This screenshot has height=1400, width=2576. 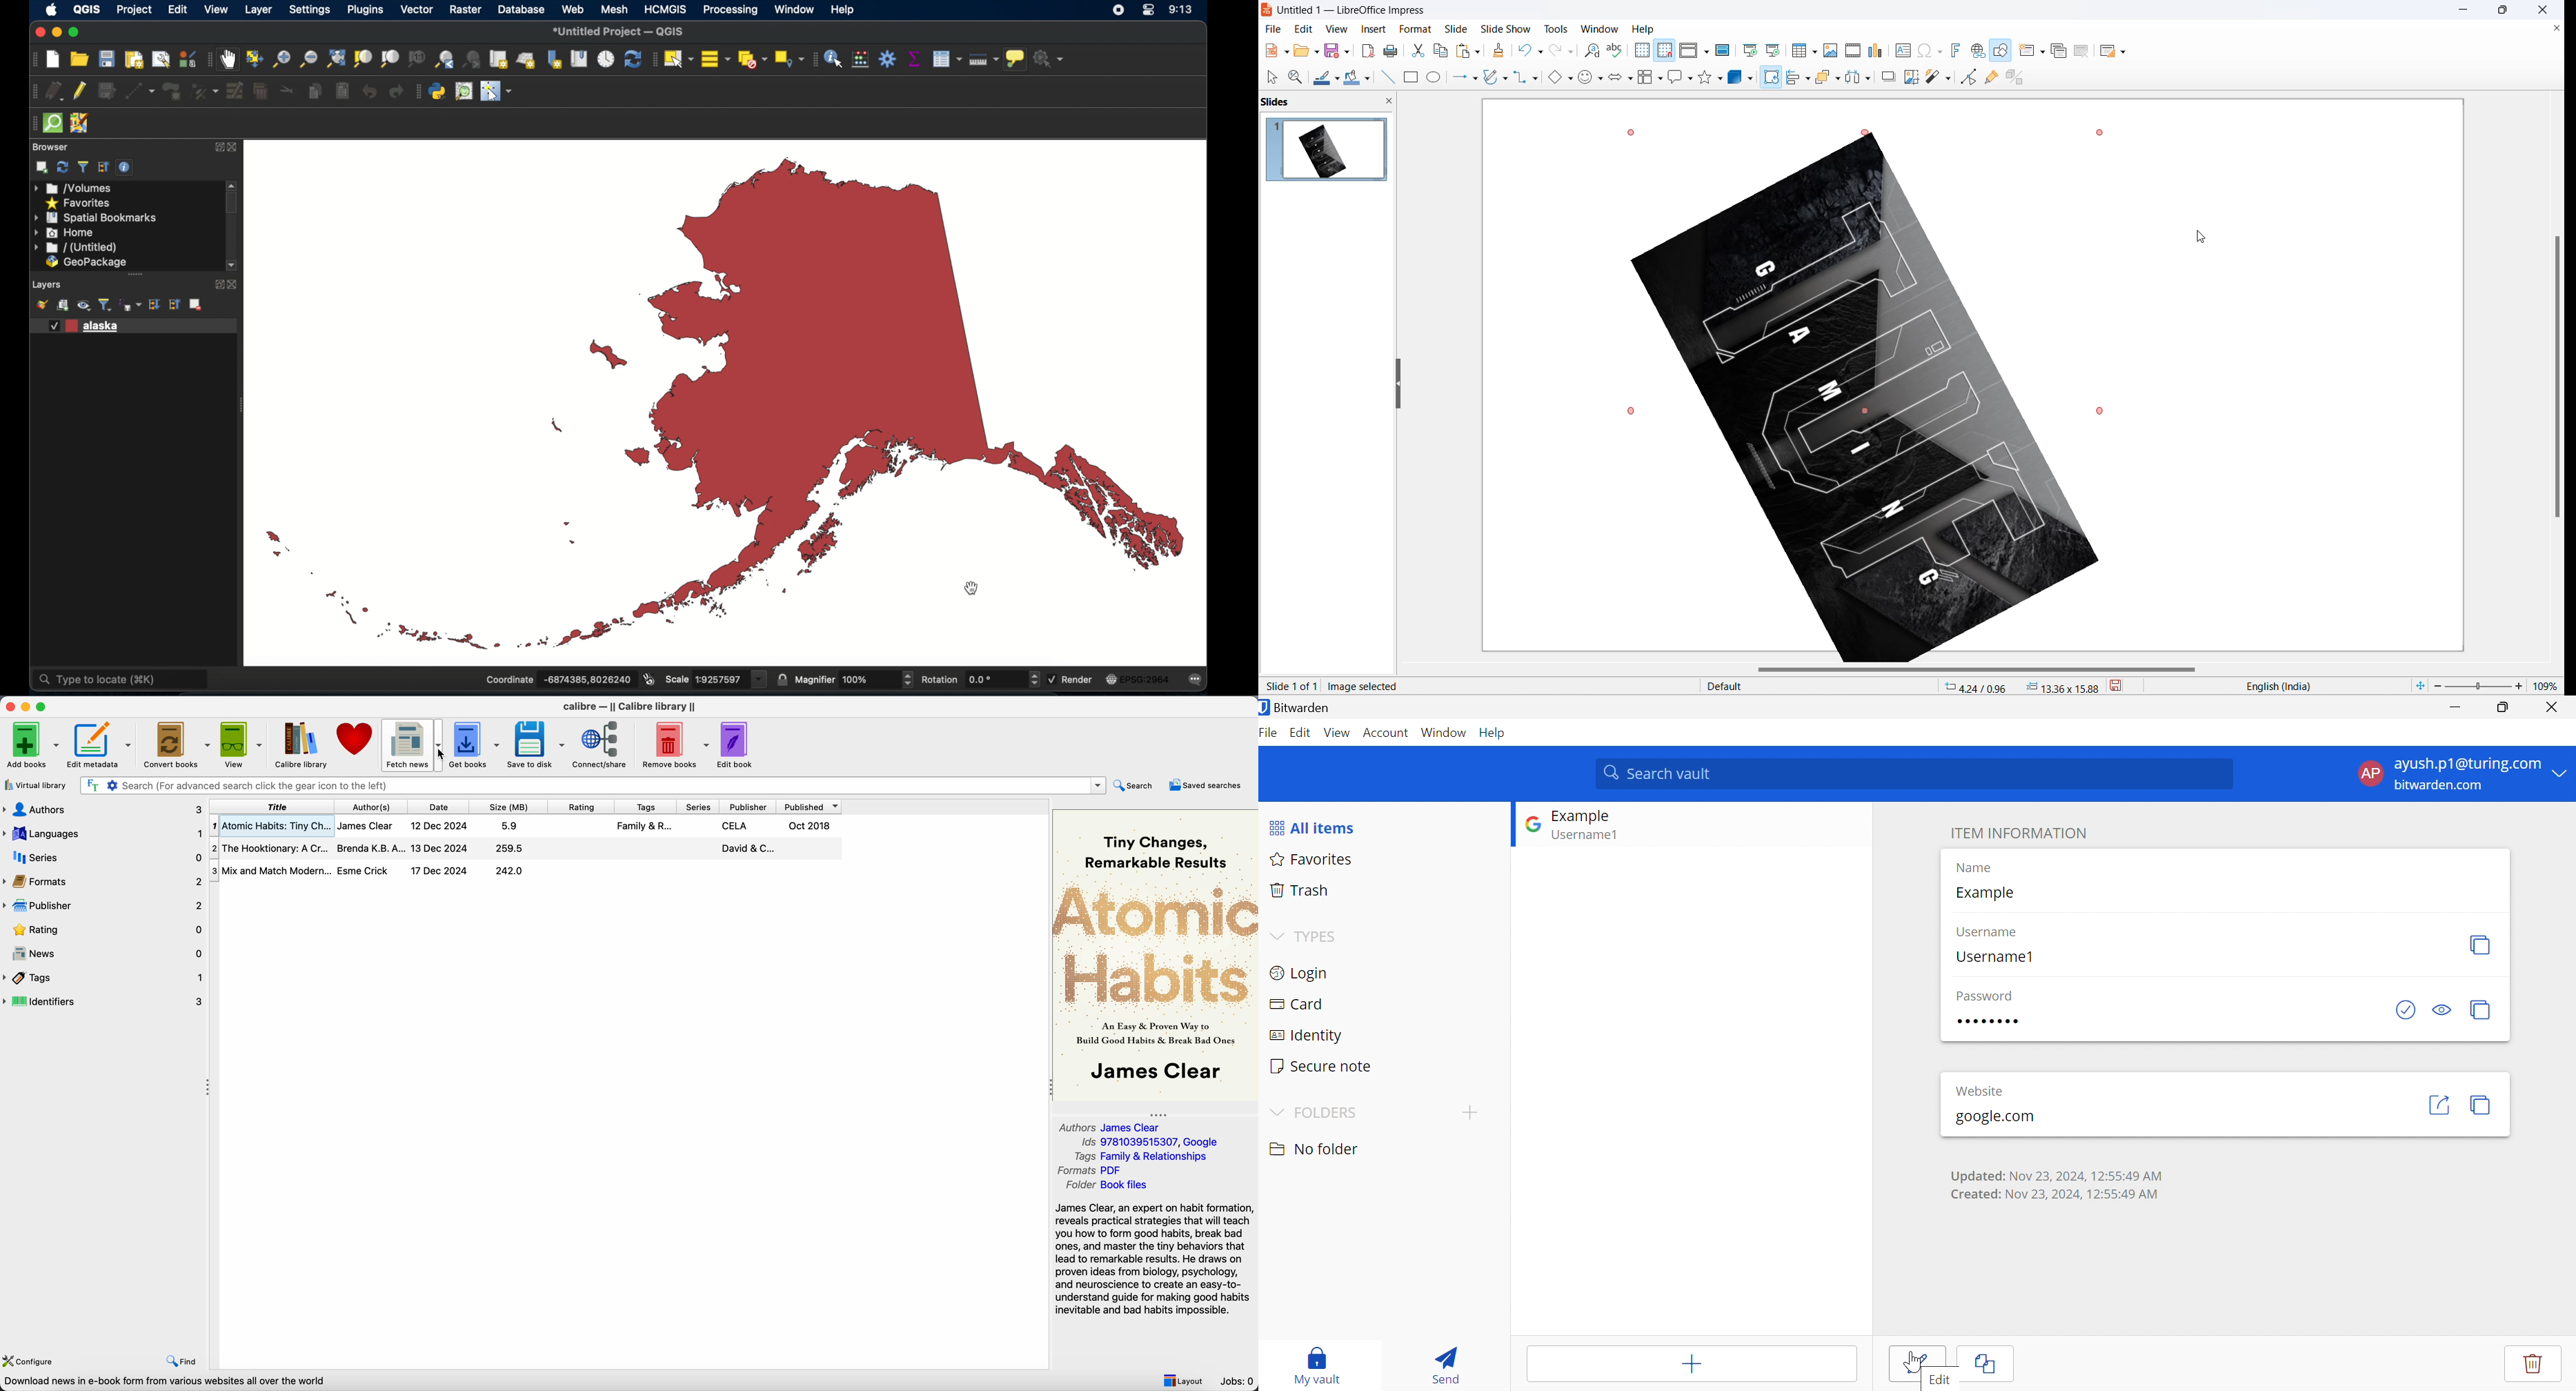 What do you see at coordinates (2100, 409) in the screenshot?
I see `image selection markup` at bounding box center [2100, 409].